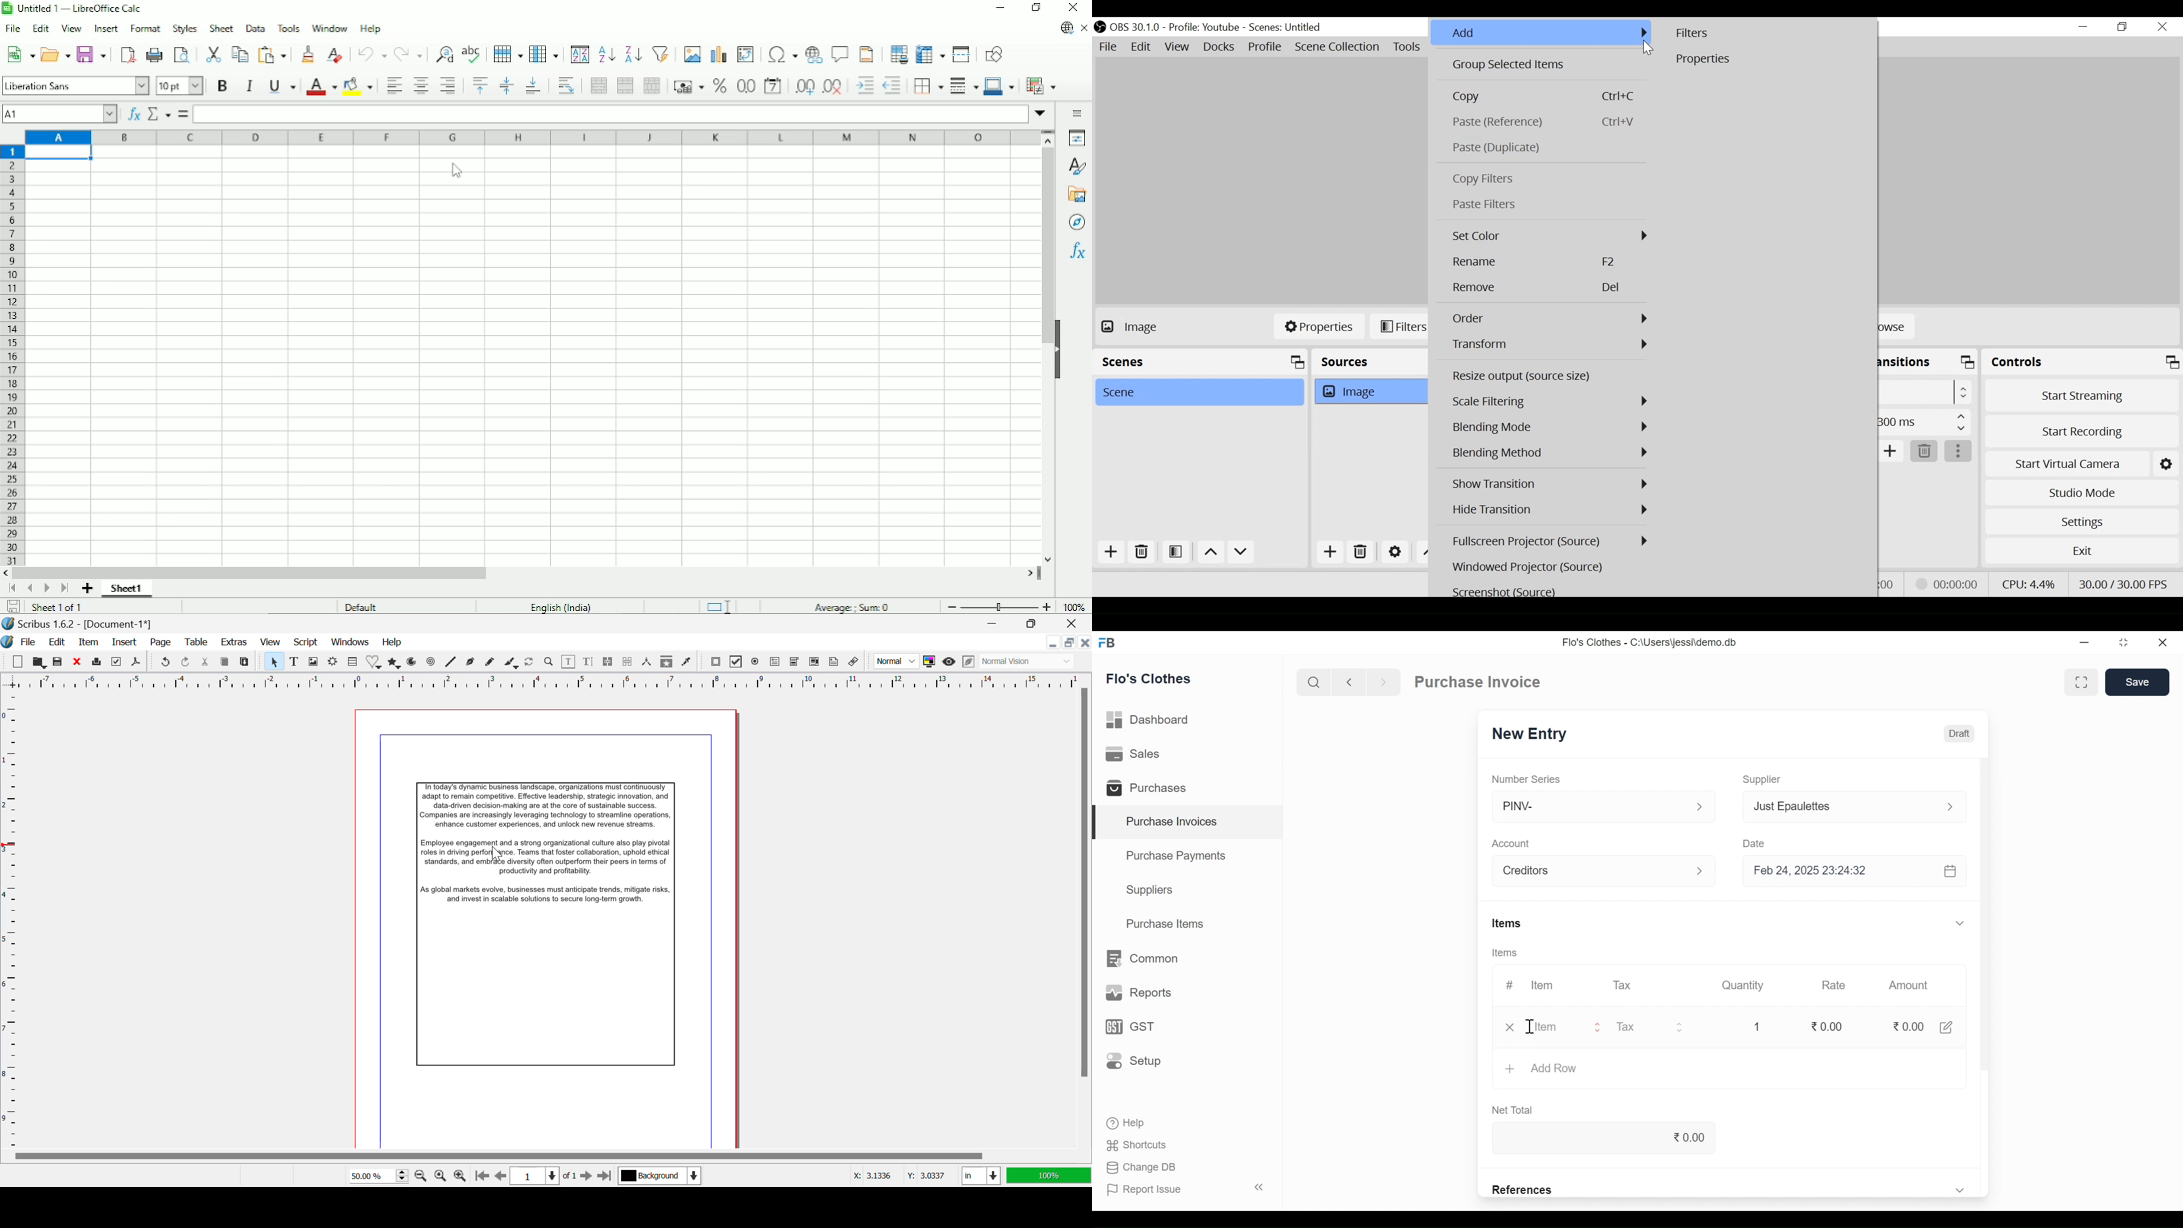 Image resolution: width=2184 pixels, height=1232 pixels. I want to click on Close, so click(2163, 642).